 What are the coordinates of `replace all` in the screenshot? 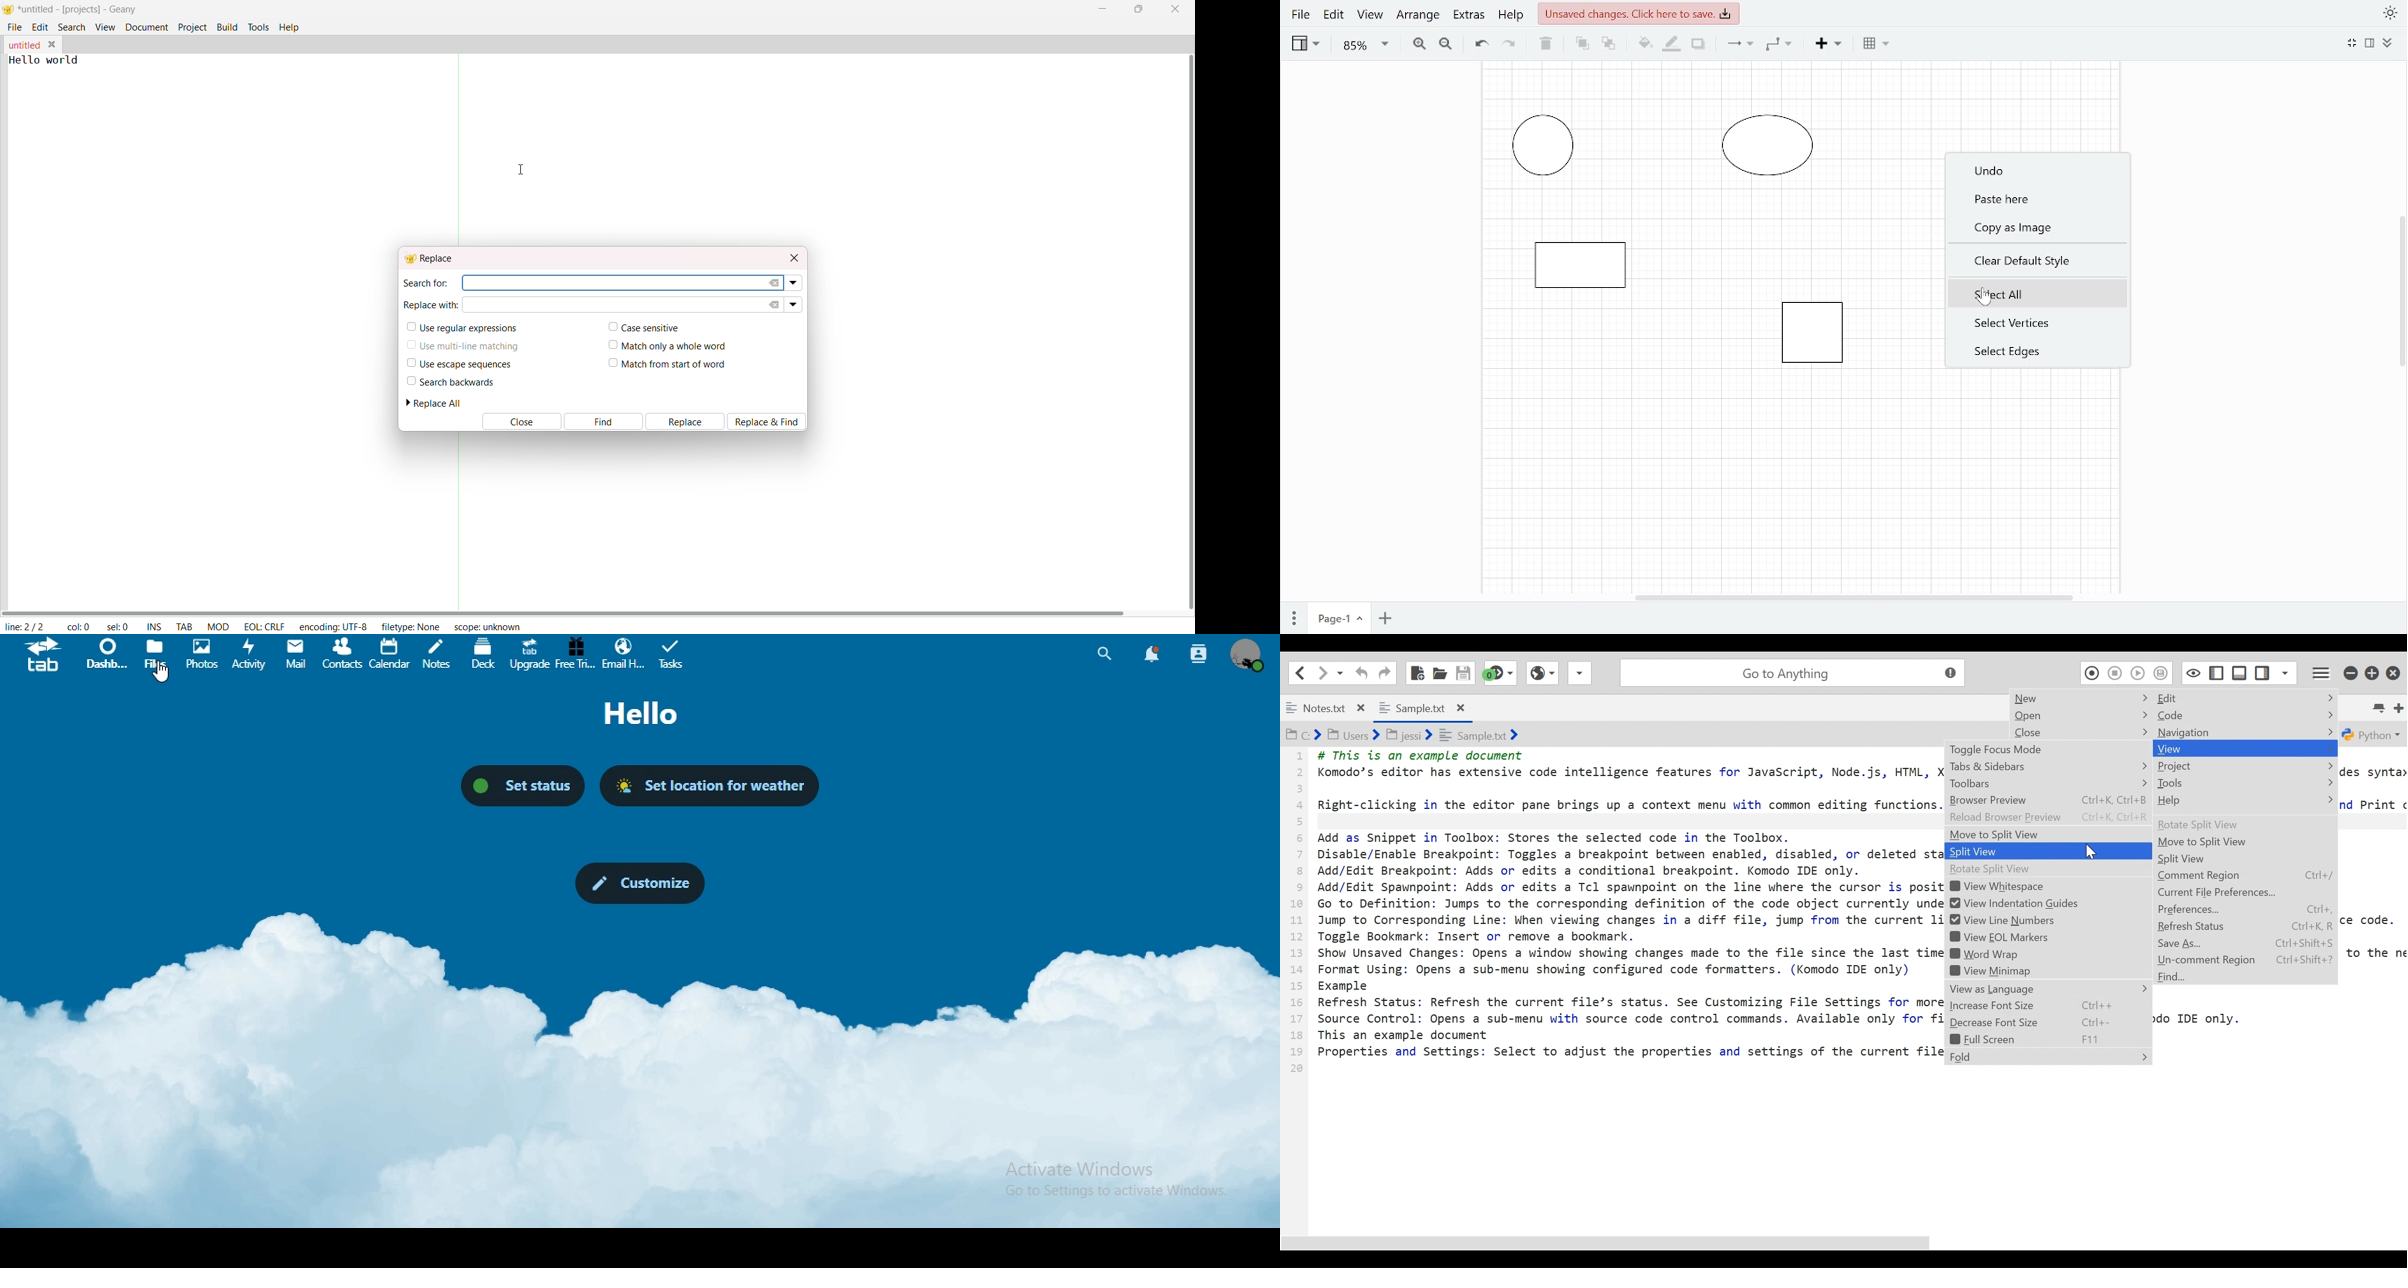 It's located at (437, 402).